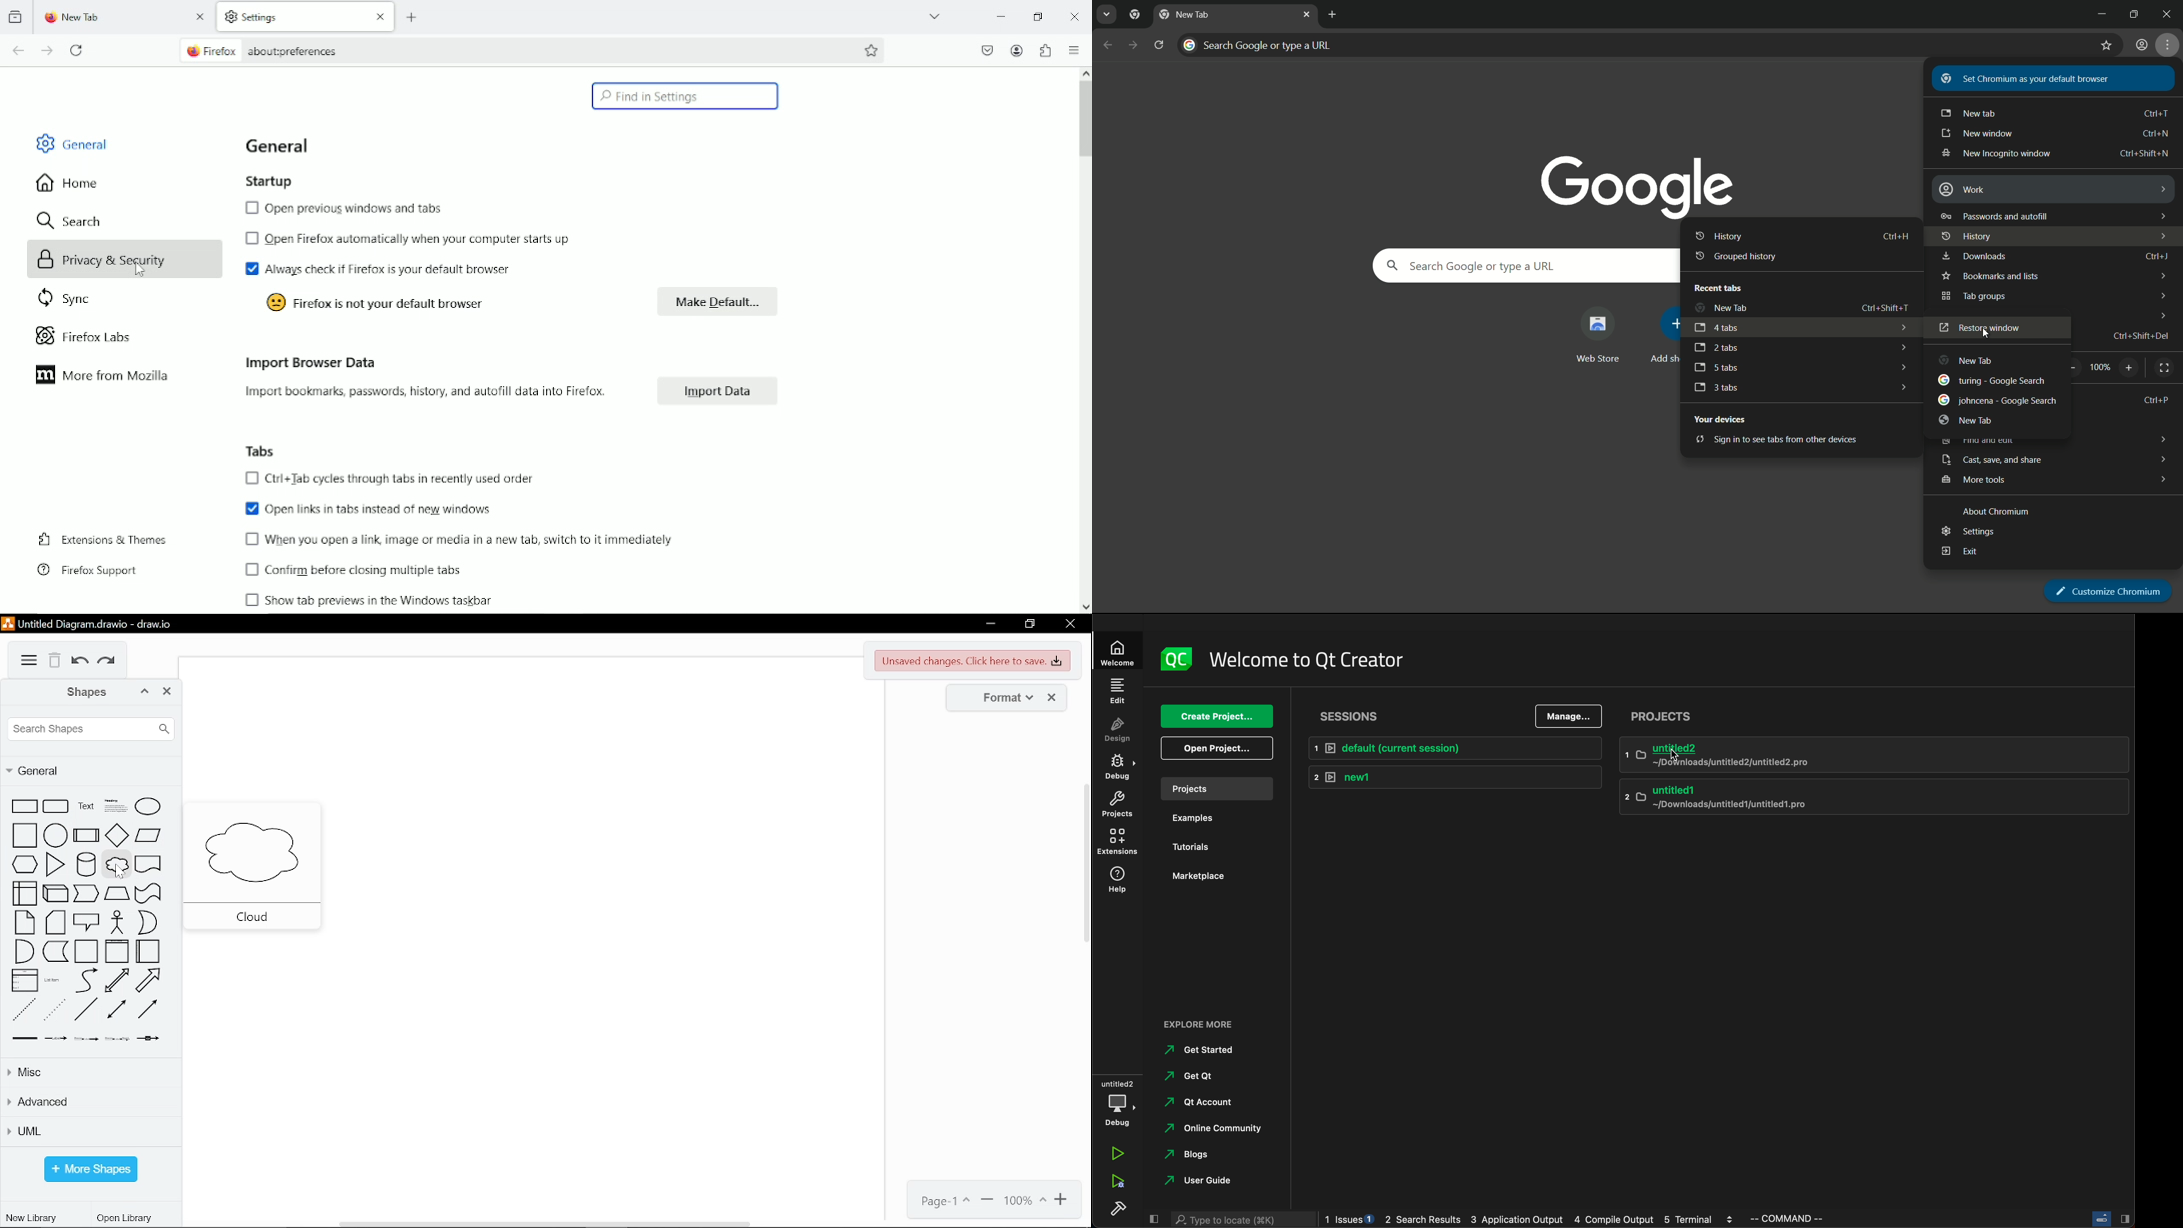 This screenshot has height=1232, width=2184. Describe the element at coordinates (2072, 369) in the screenshot. I see `zoom out` at that location.